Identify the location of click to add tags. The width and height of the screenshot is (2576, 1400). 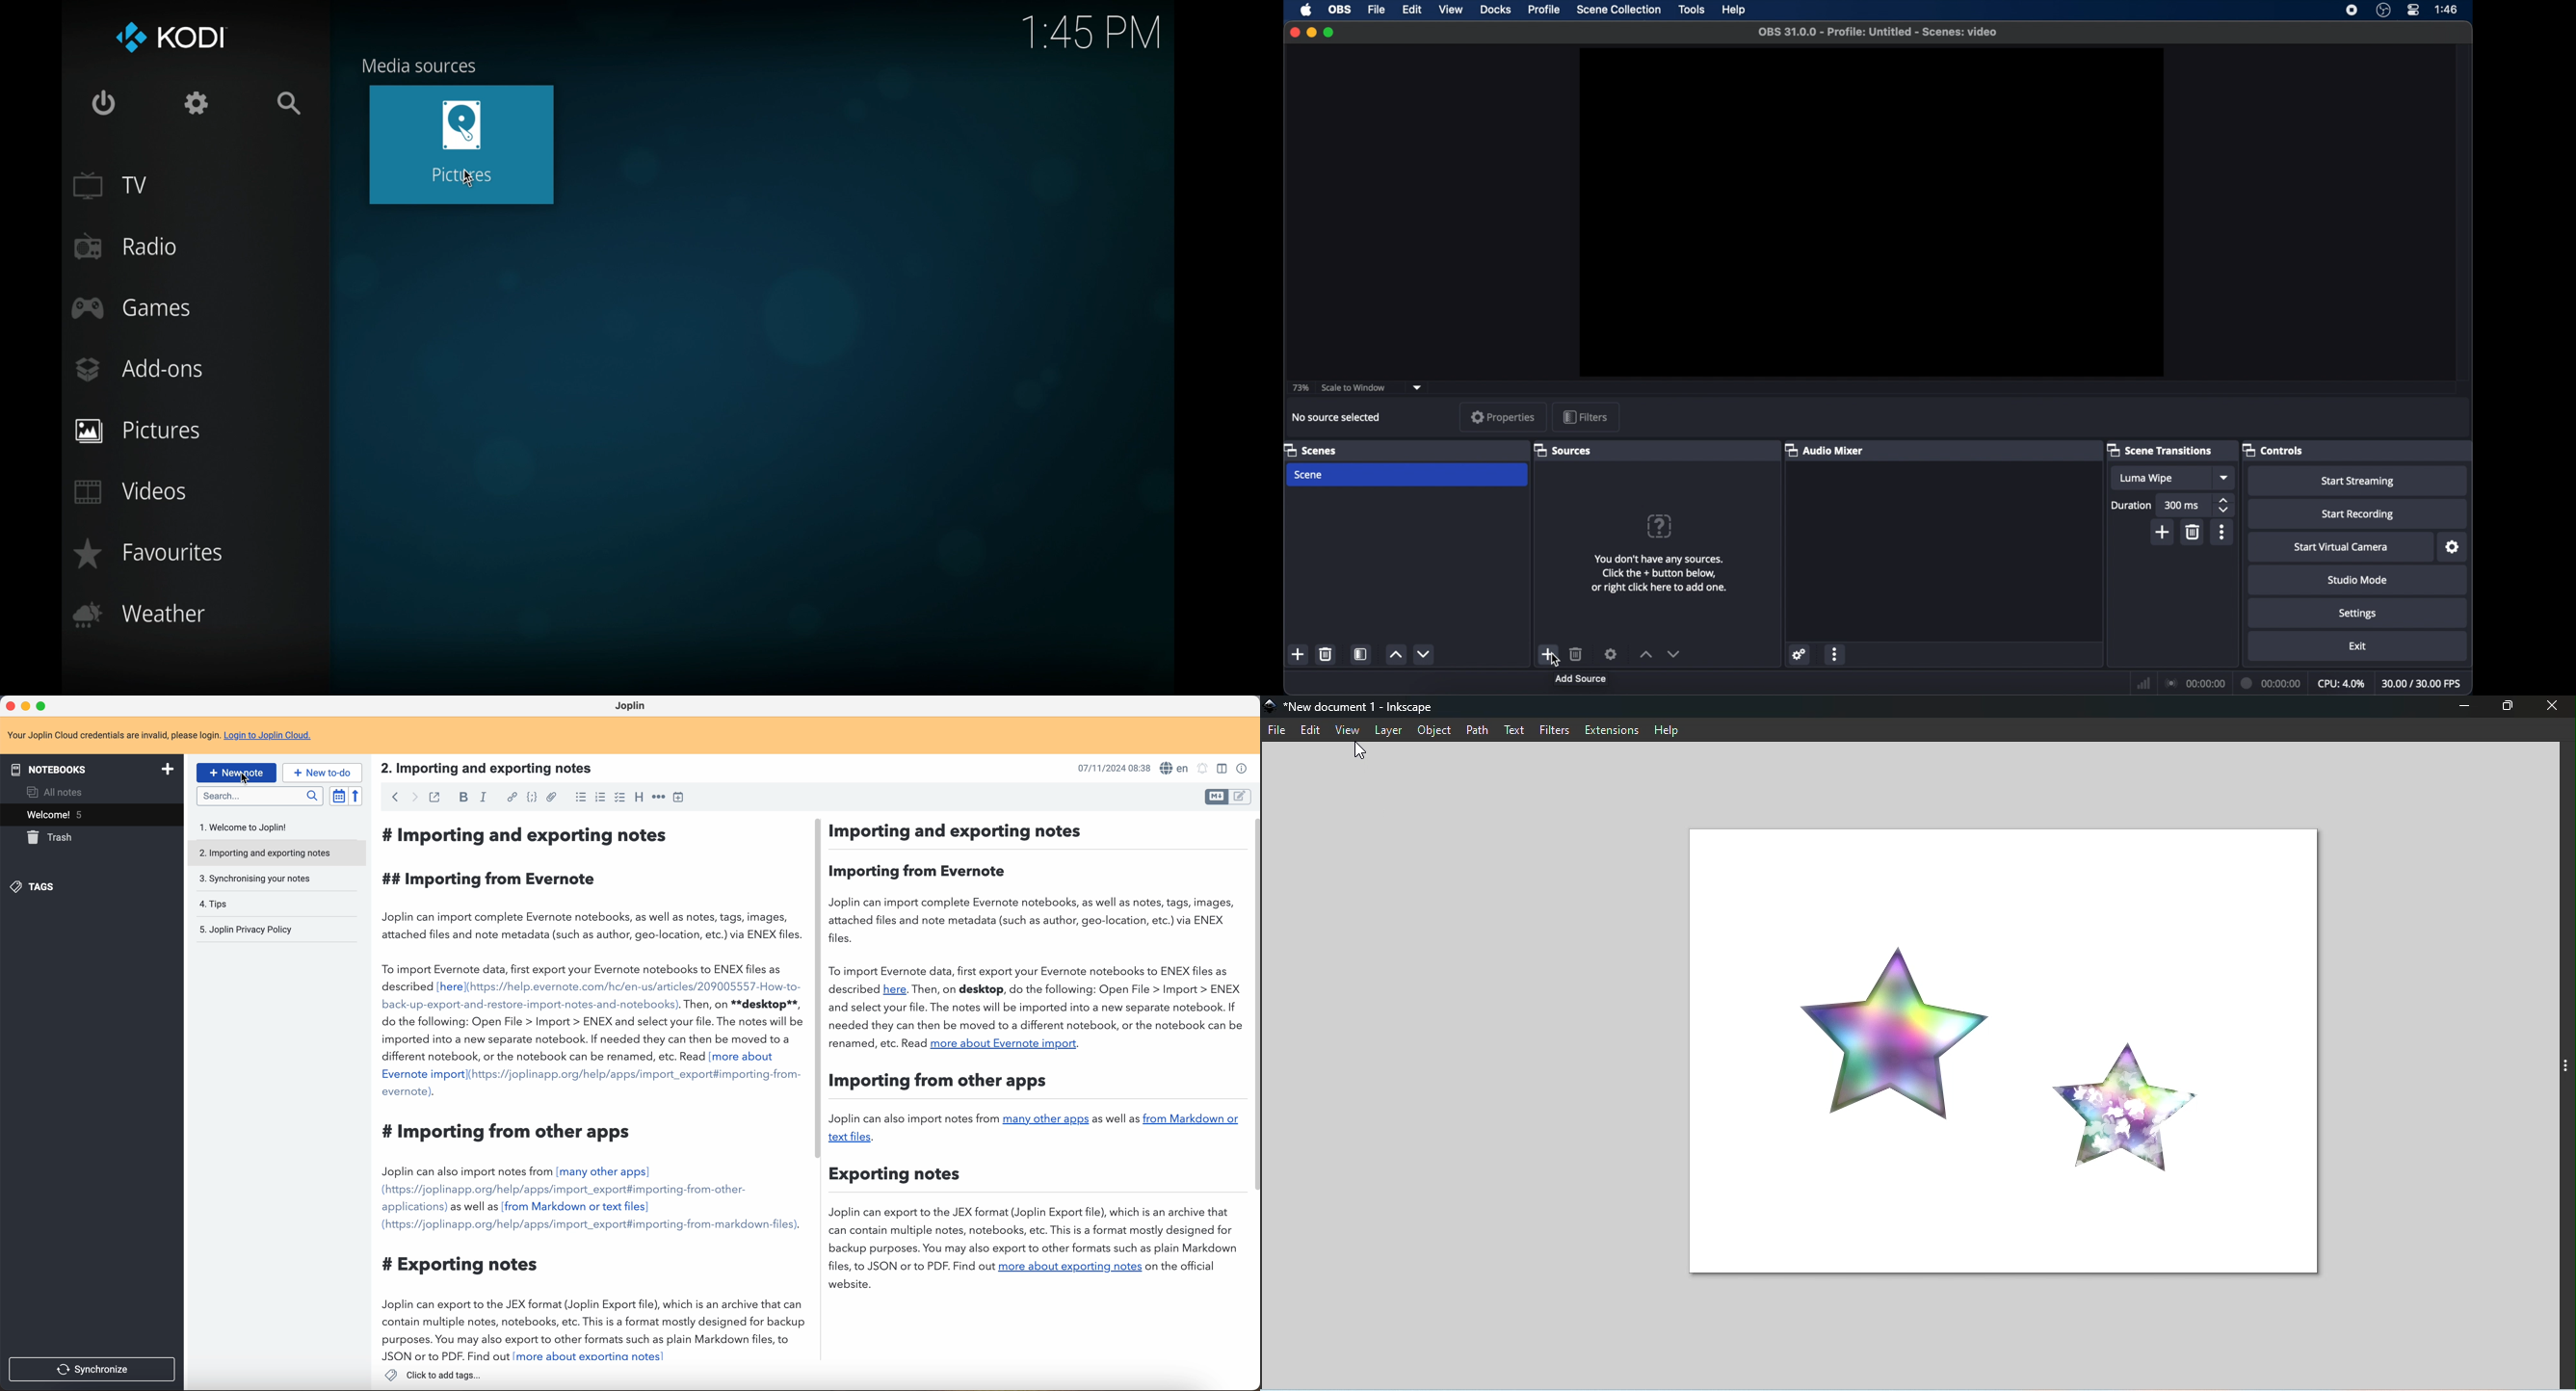
(432, 1376).